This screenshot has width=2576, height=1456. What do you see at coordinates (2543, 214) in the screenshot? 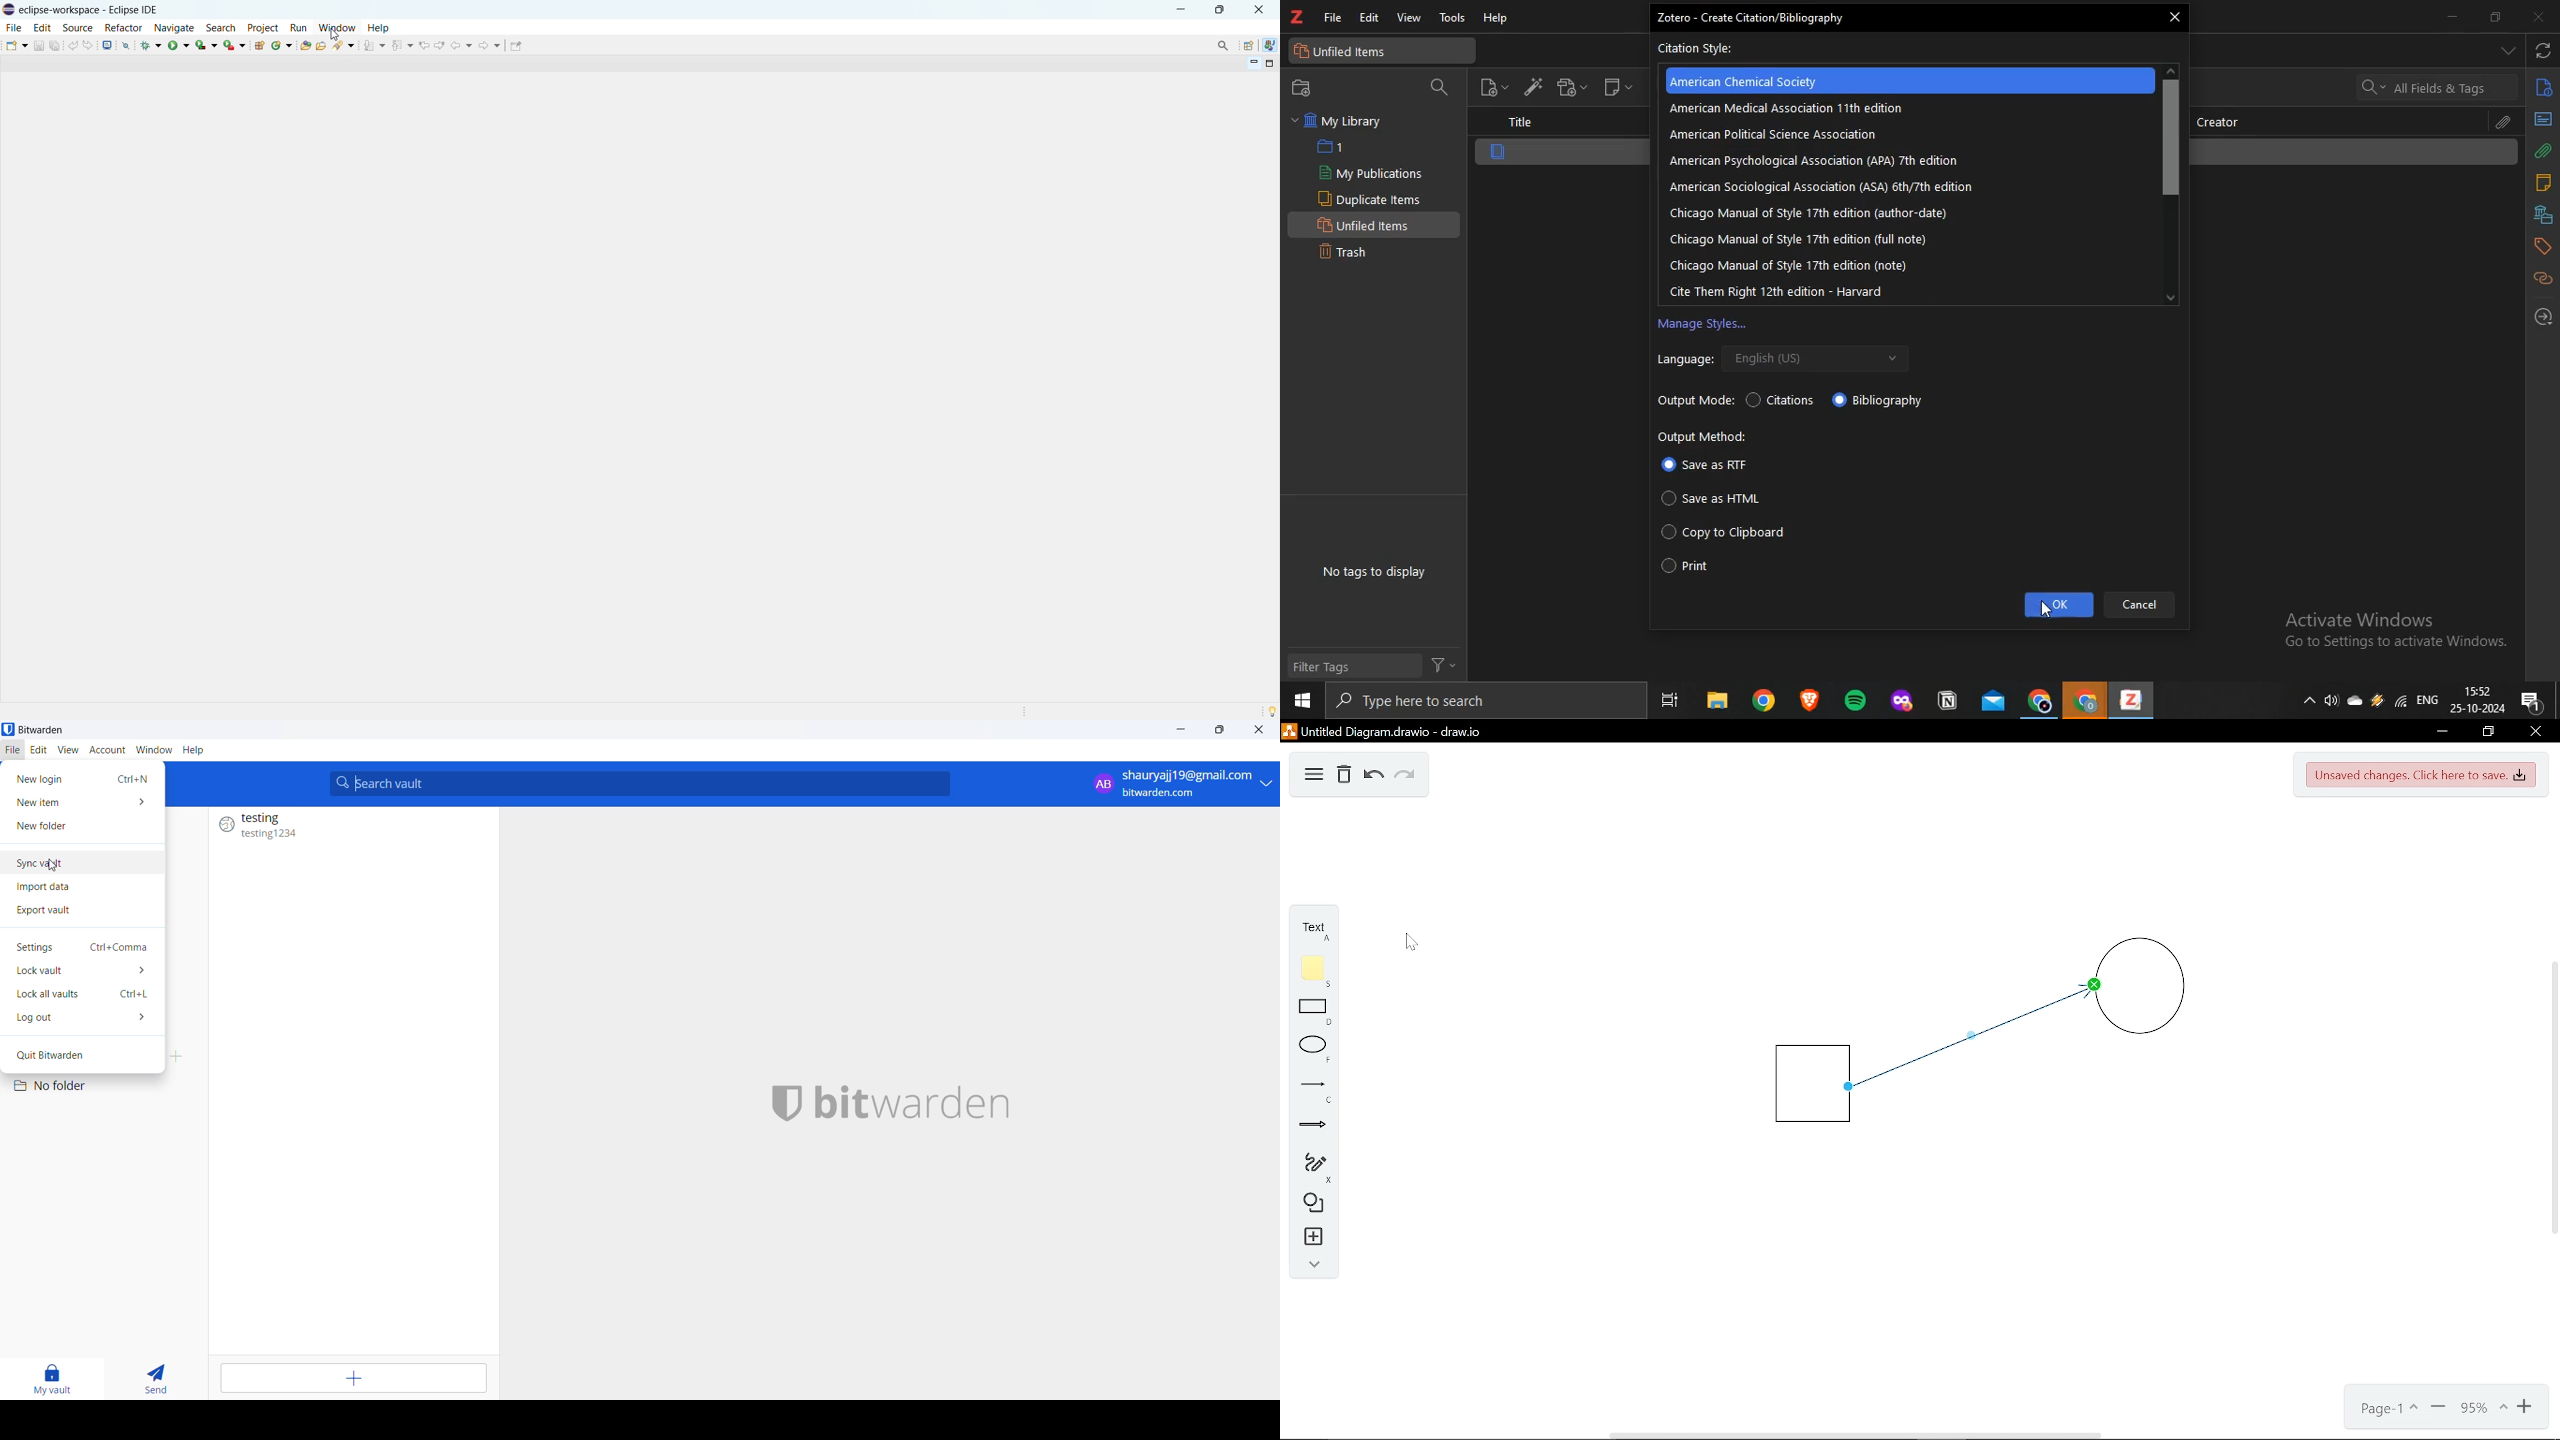
I see `libraries and collections` at bounding box center [2543, 214].